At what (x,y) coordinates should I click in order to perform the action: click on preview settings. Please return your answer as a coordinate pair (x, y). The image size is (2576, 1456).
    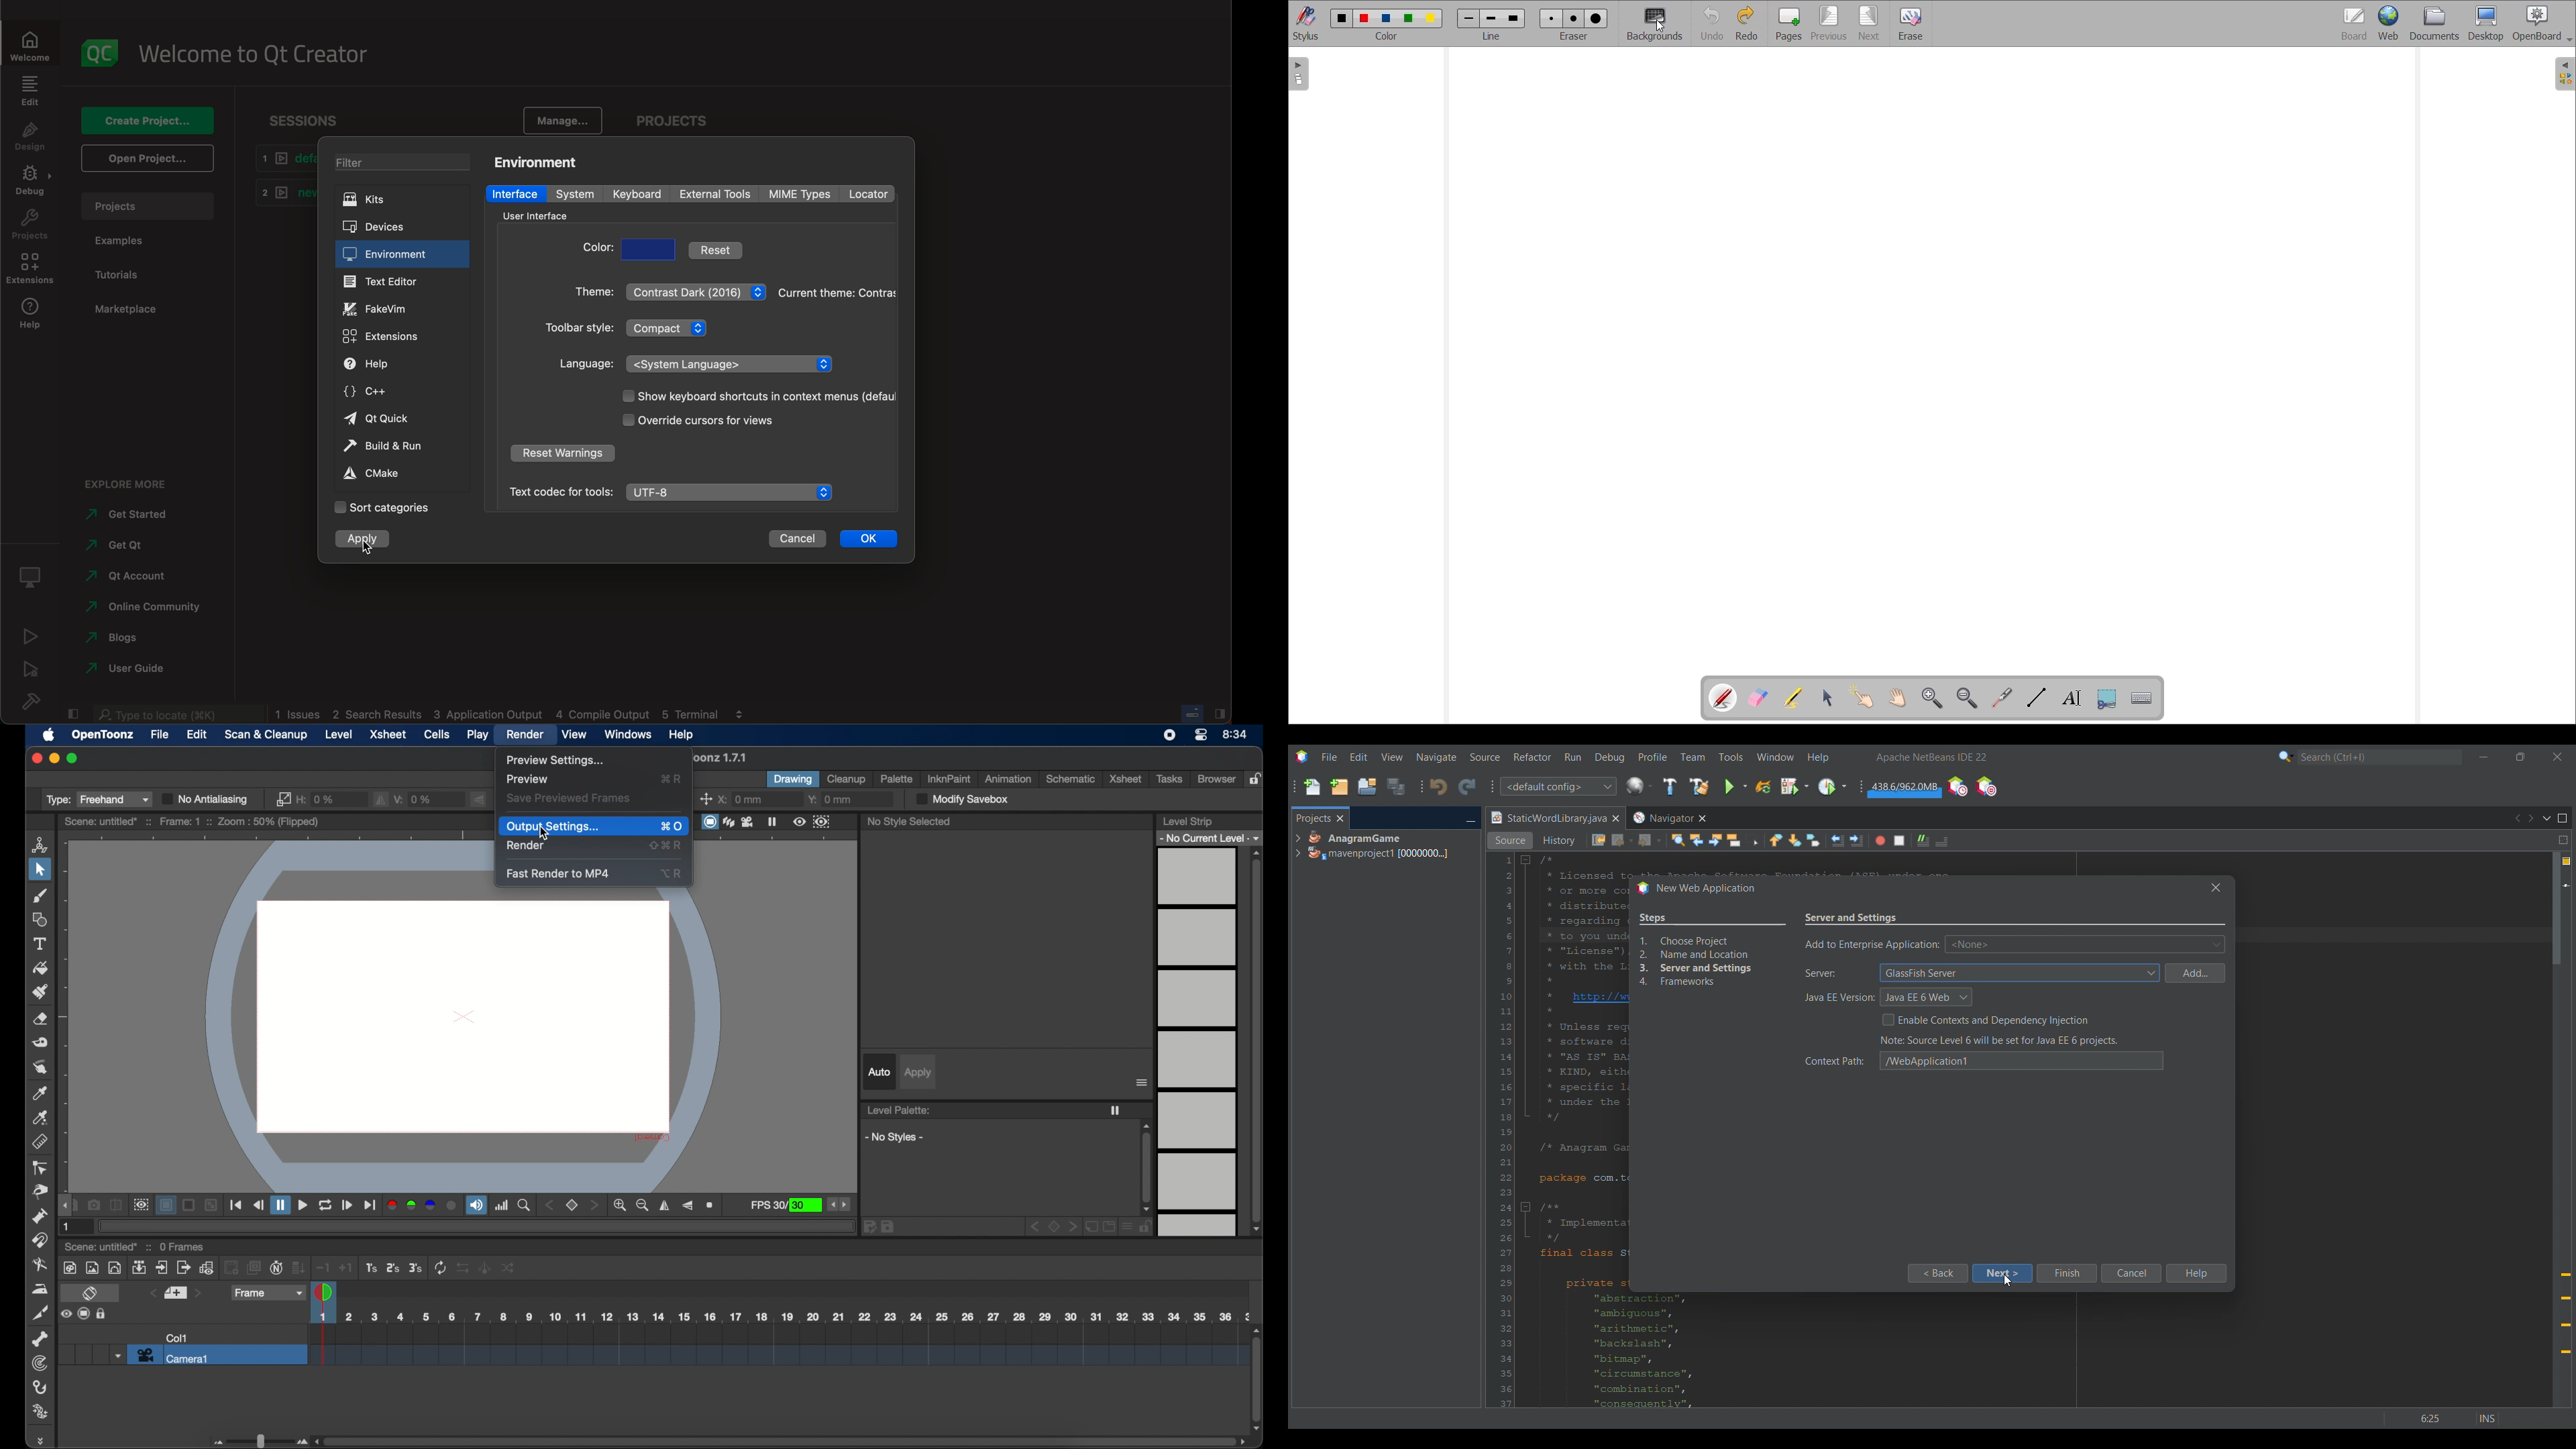
    Looking at the image, I should click on (556, 760).